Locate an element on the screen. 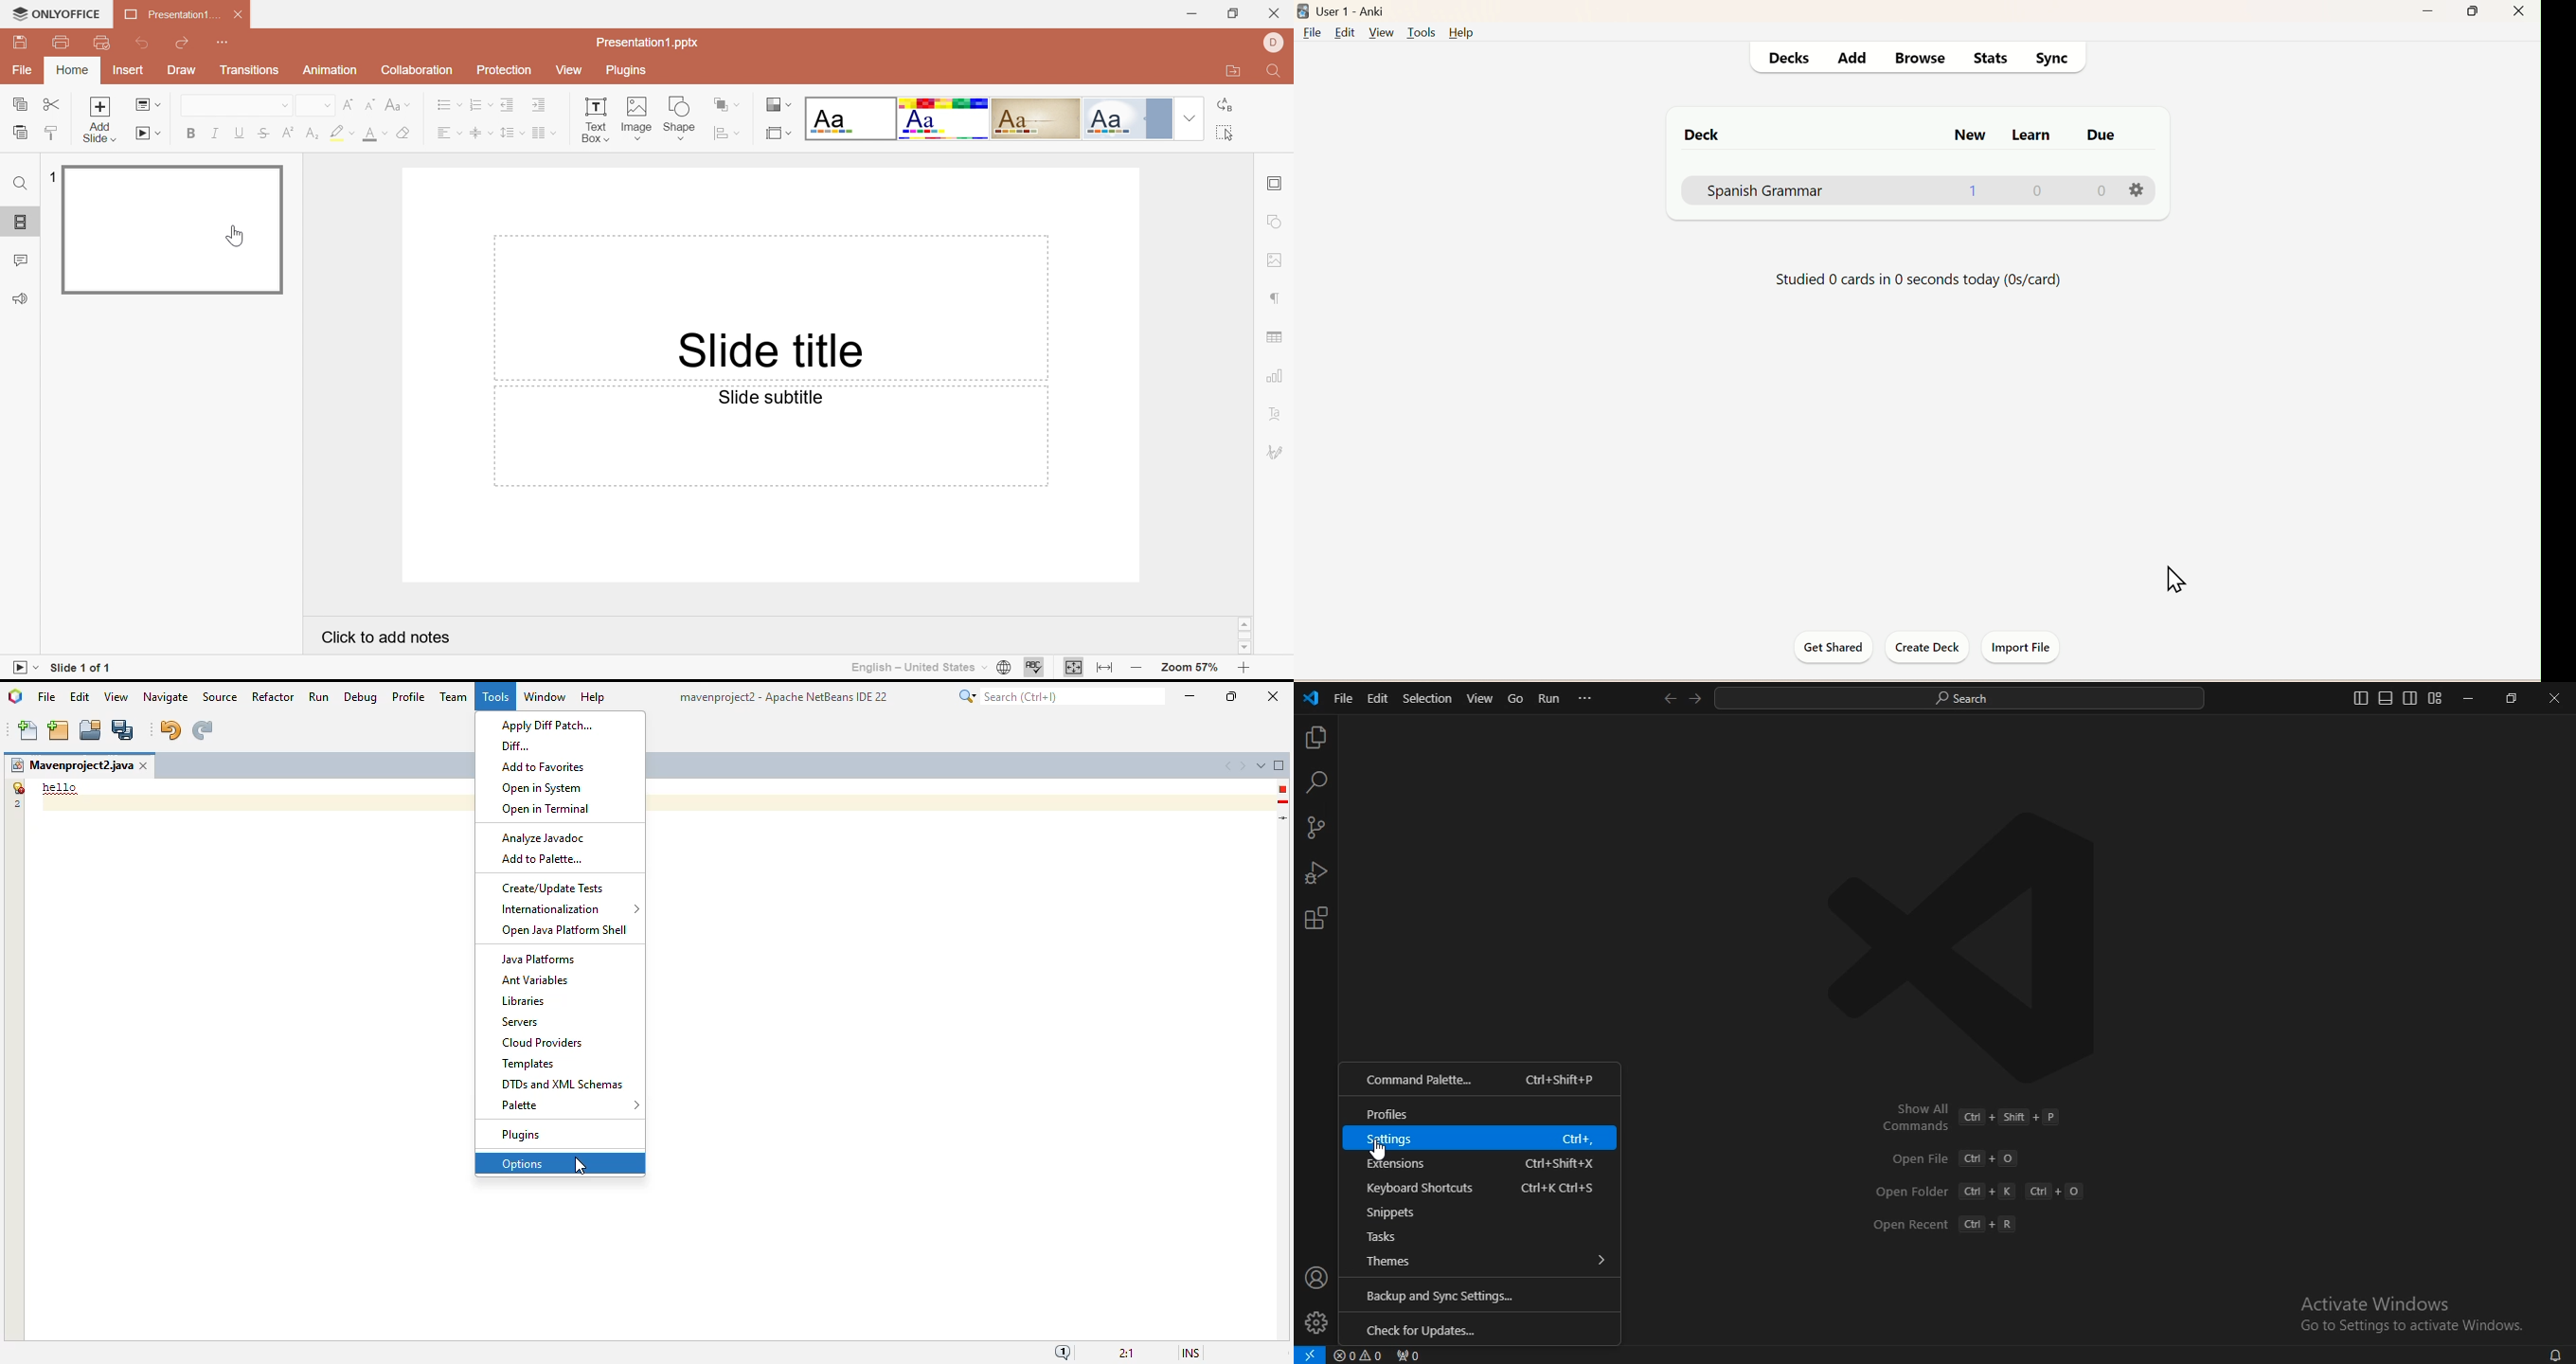 The width and height of the screenshot is (2576, 1372). Undo is located at coordinates (145, 42).